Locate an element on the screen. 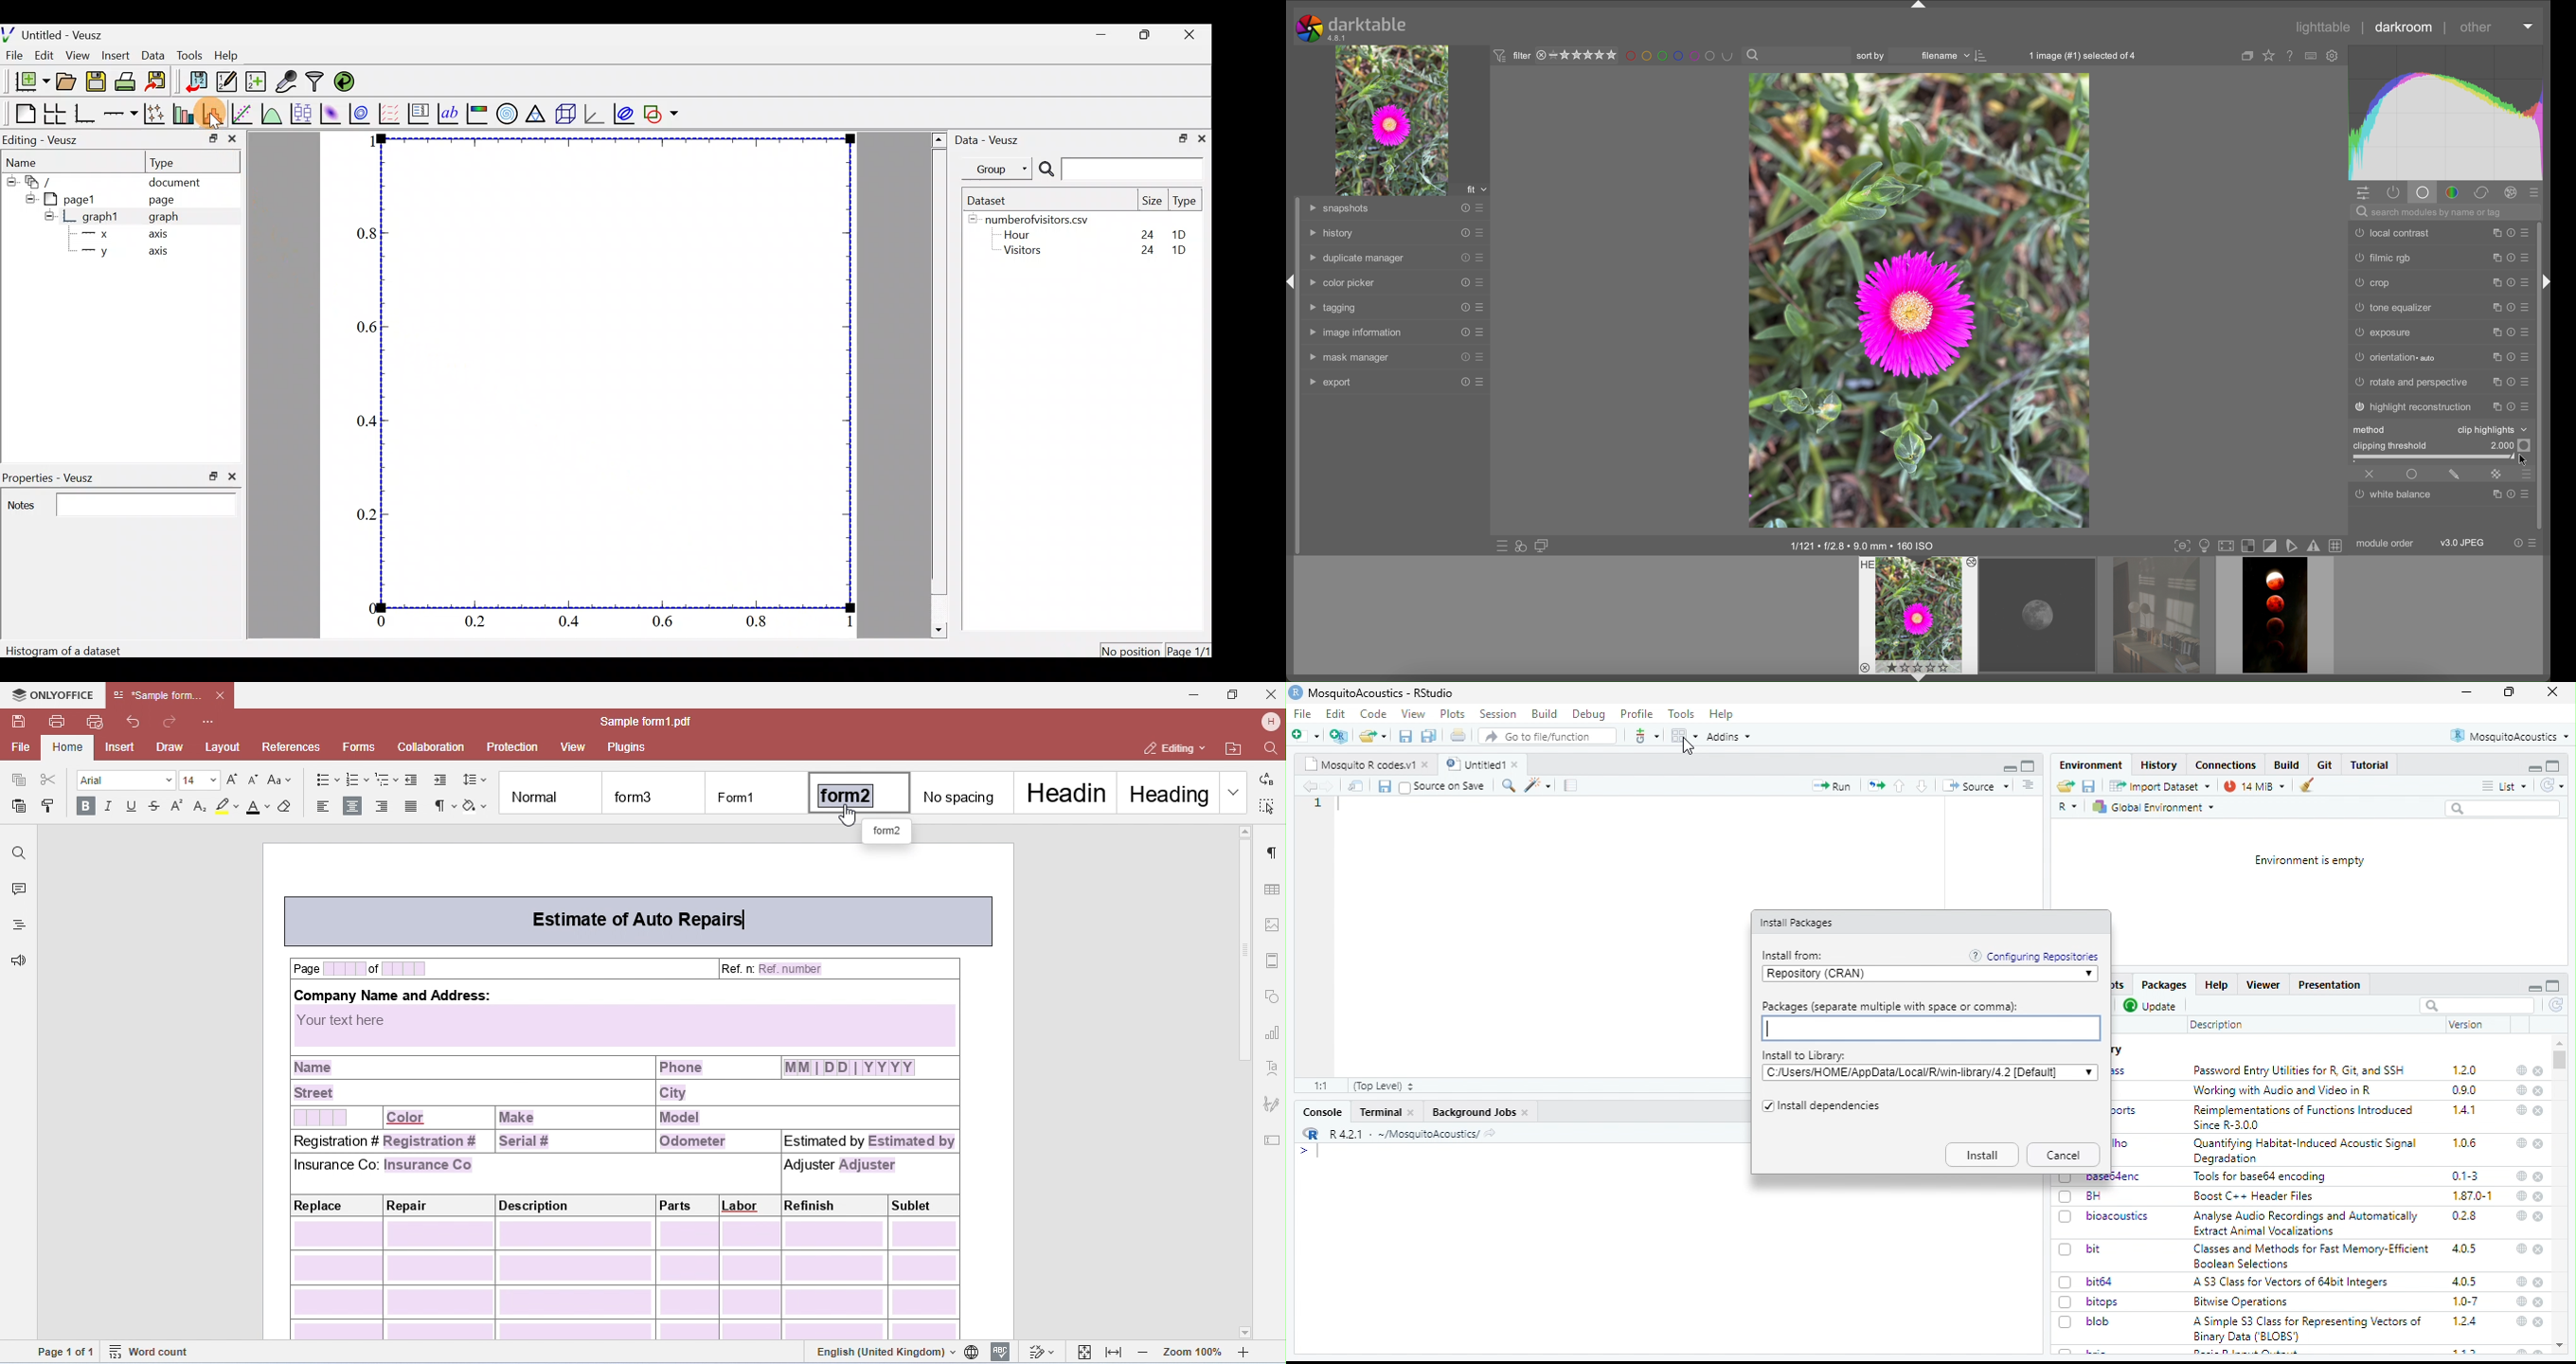  checkbox is located at coordinates (1405, 788).